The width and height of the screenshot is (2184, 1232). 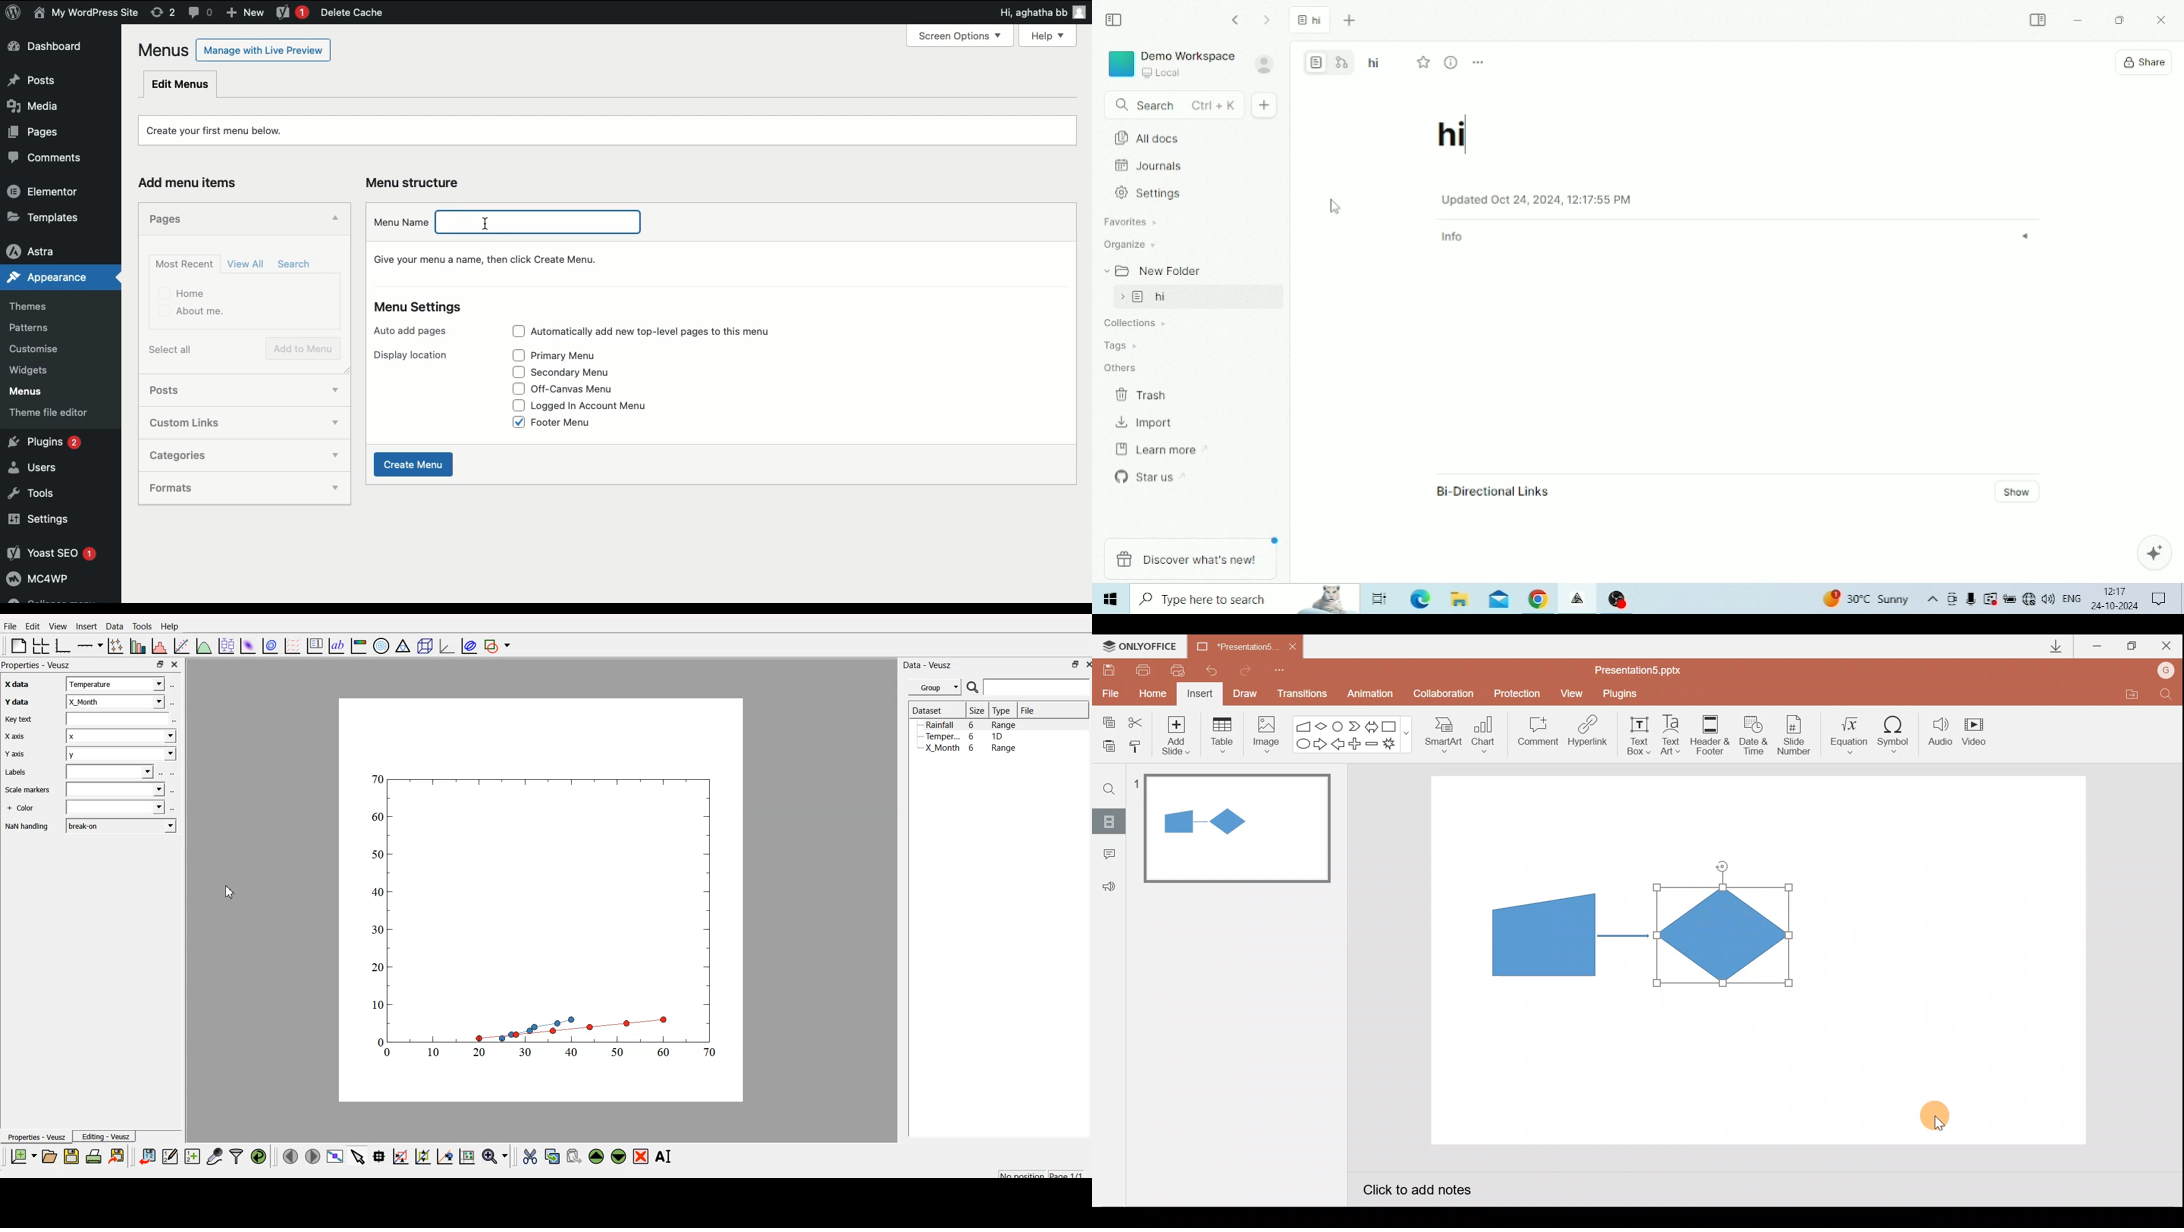 What do you see at coordinates (1337, 210) in the screenshot?
I see `Cursor` at bounding box center [1337, 210].